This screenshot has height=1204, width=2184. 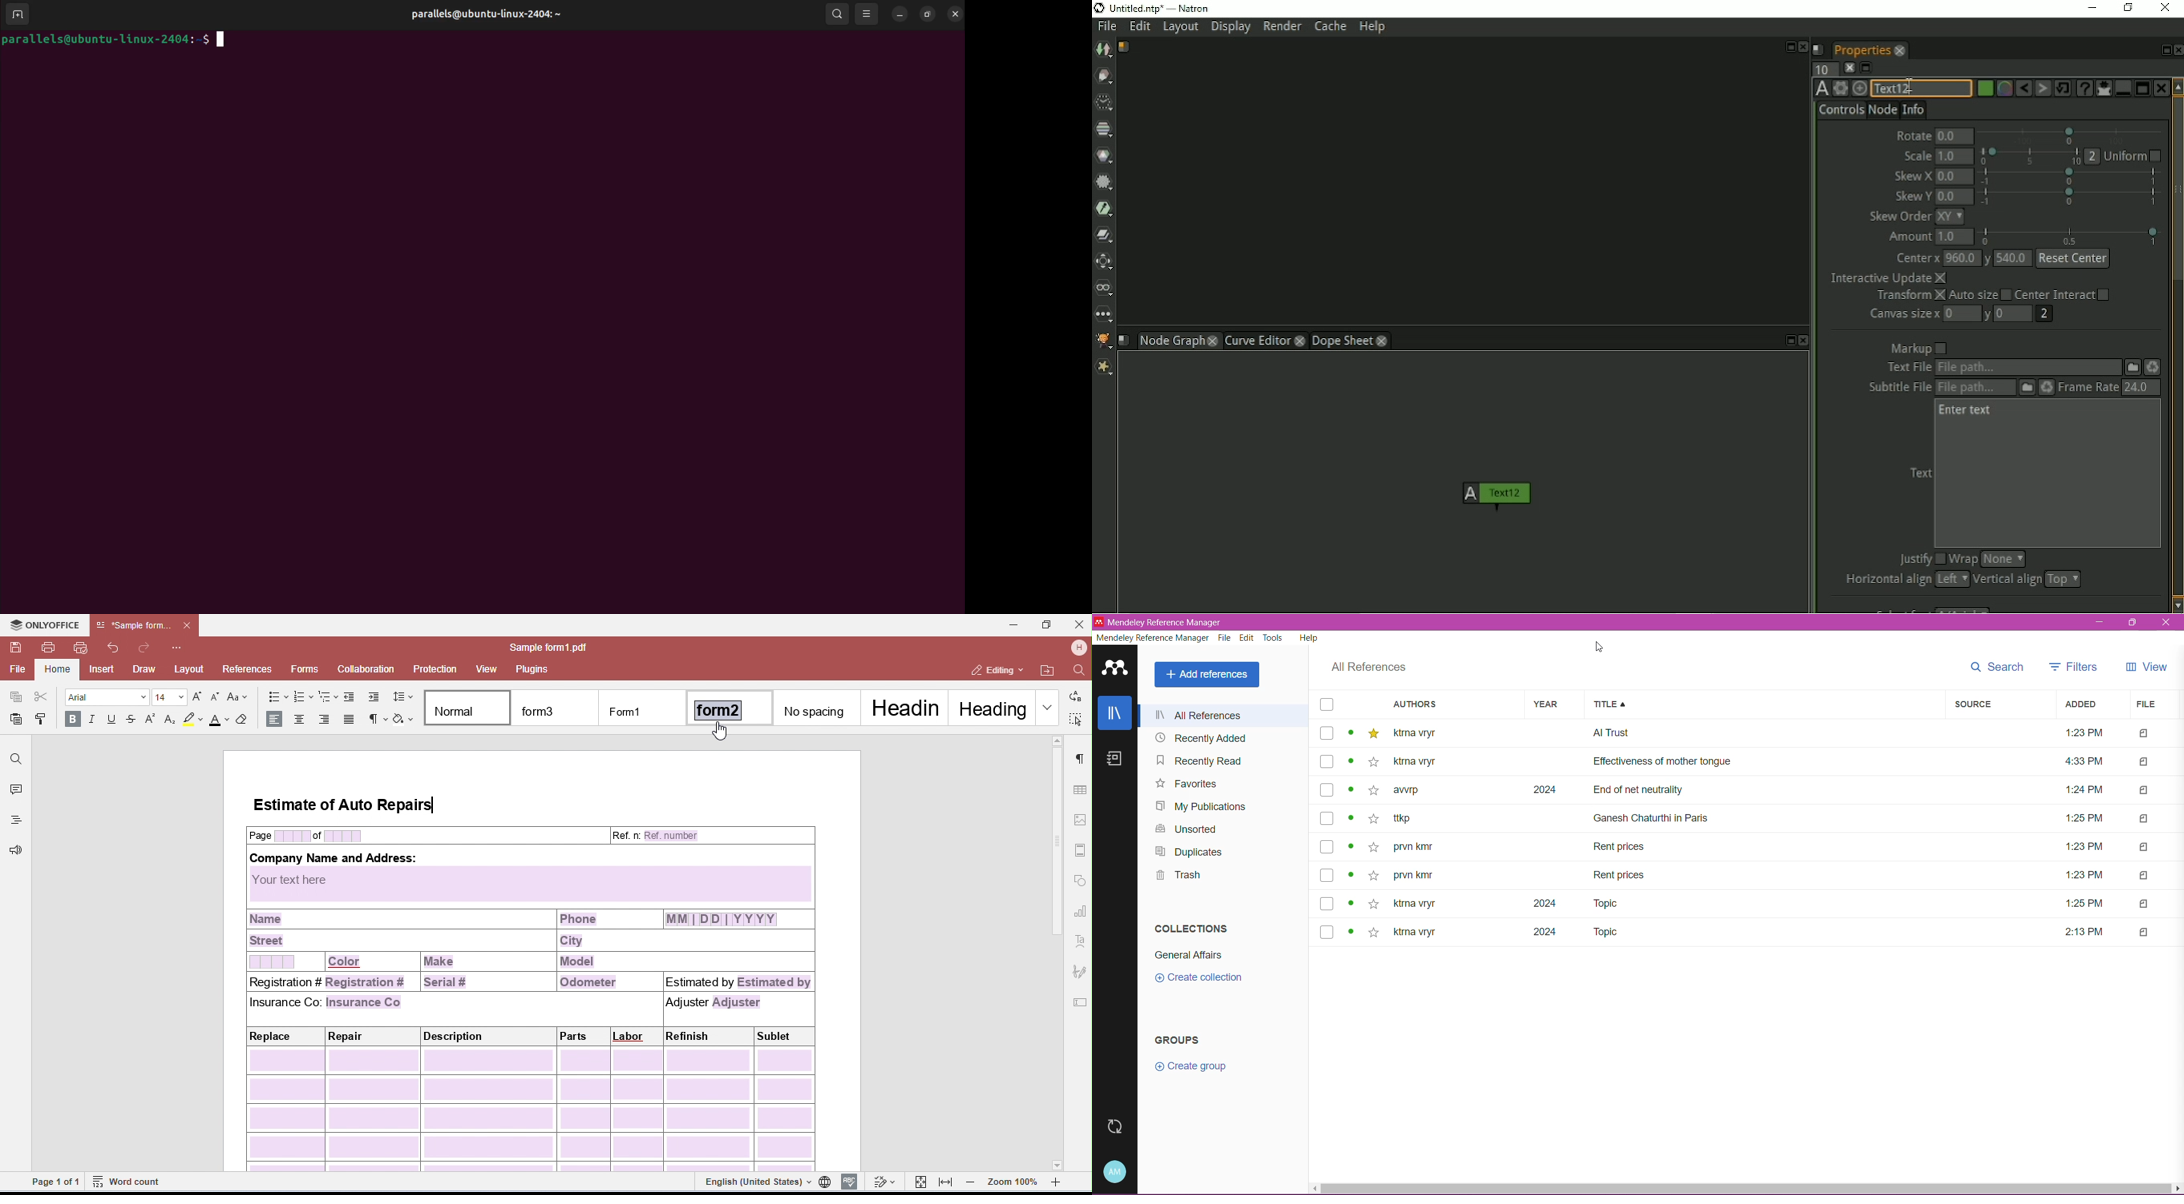 What do you see at coordinates (1751, 819) in the screenshot?
I see `ttkp Ganesh Chaturthi in Paris 1:25 PM` at bounding box center [1751, 819].